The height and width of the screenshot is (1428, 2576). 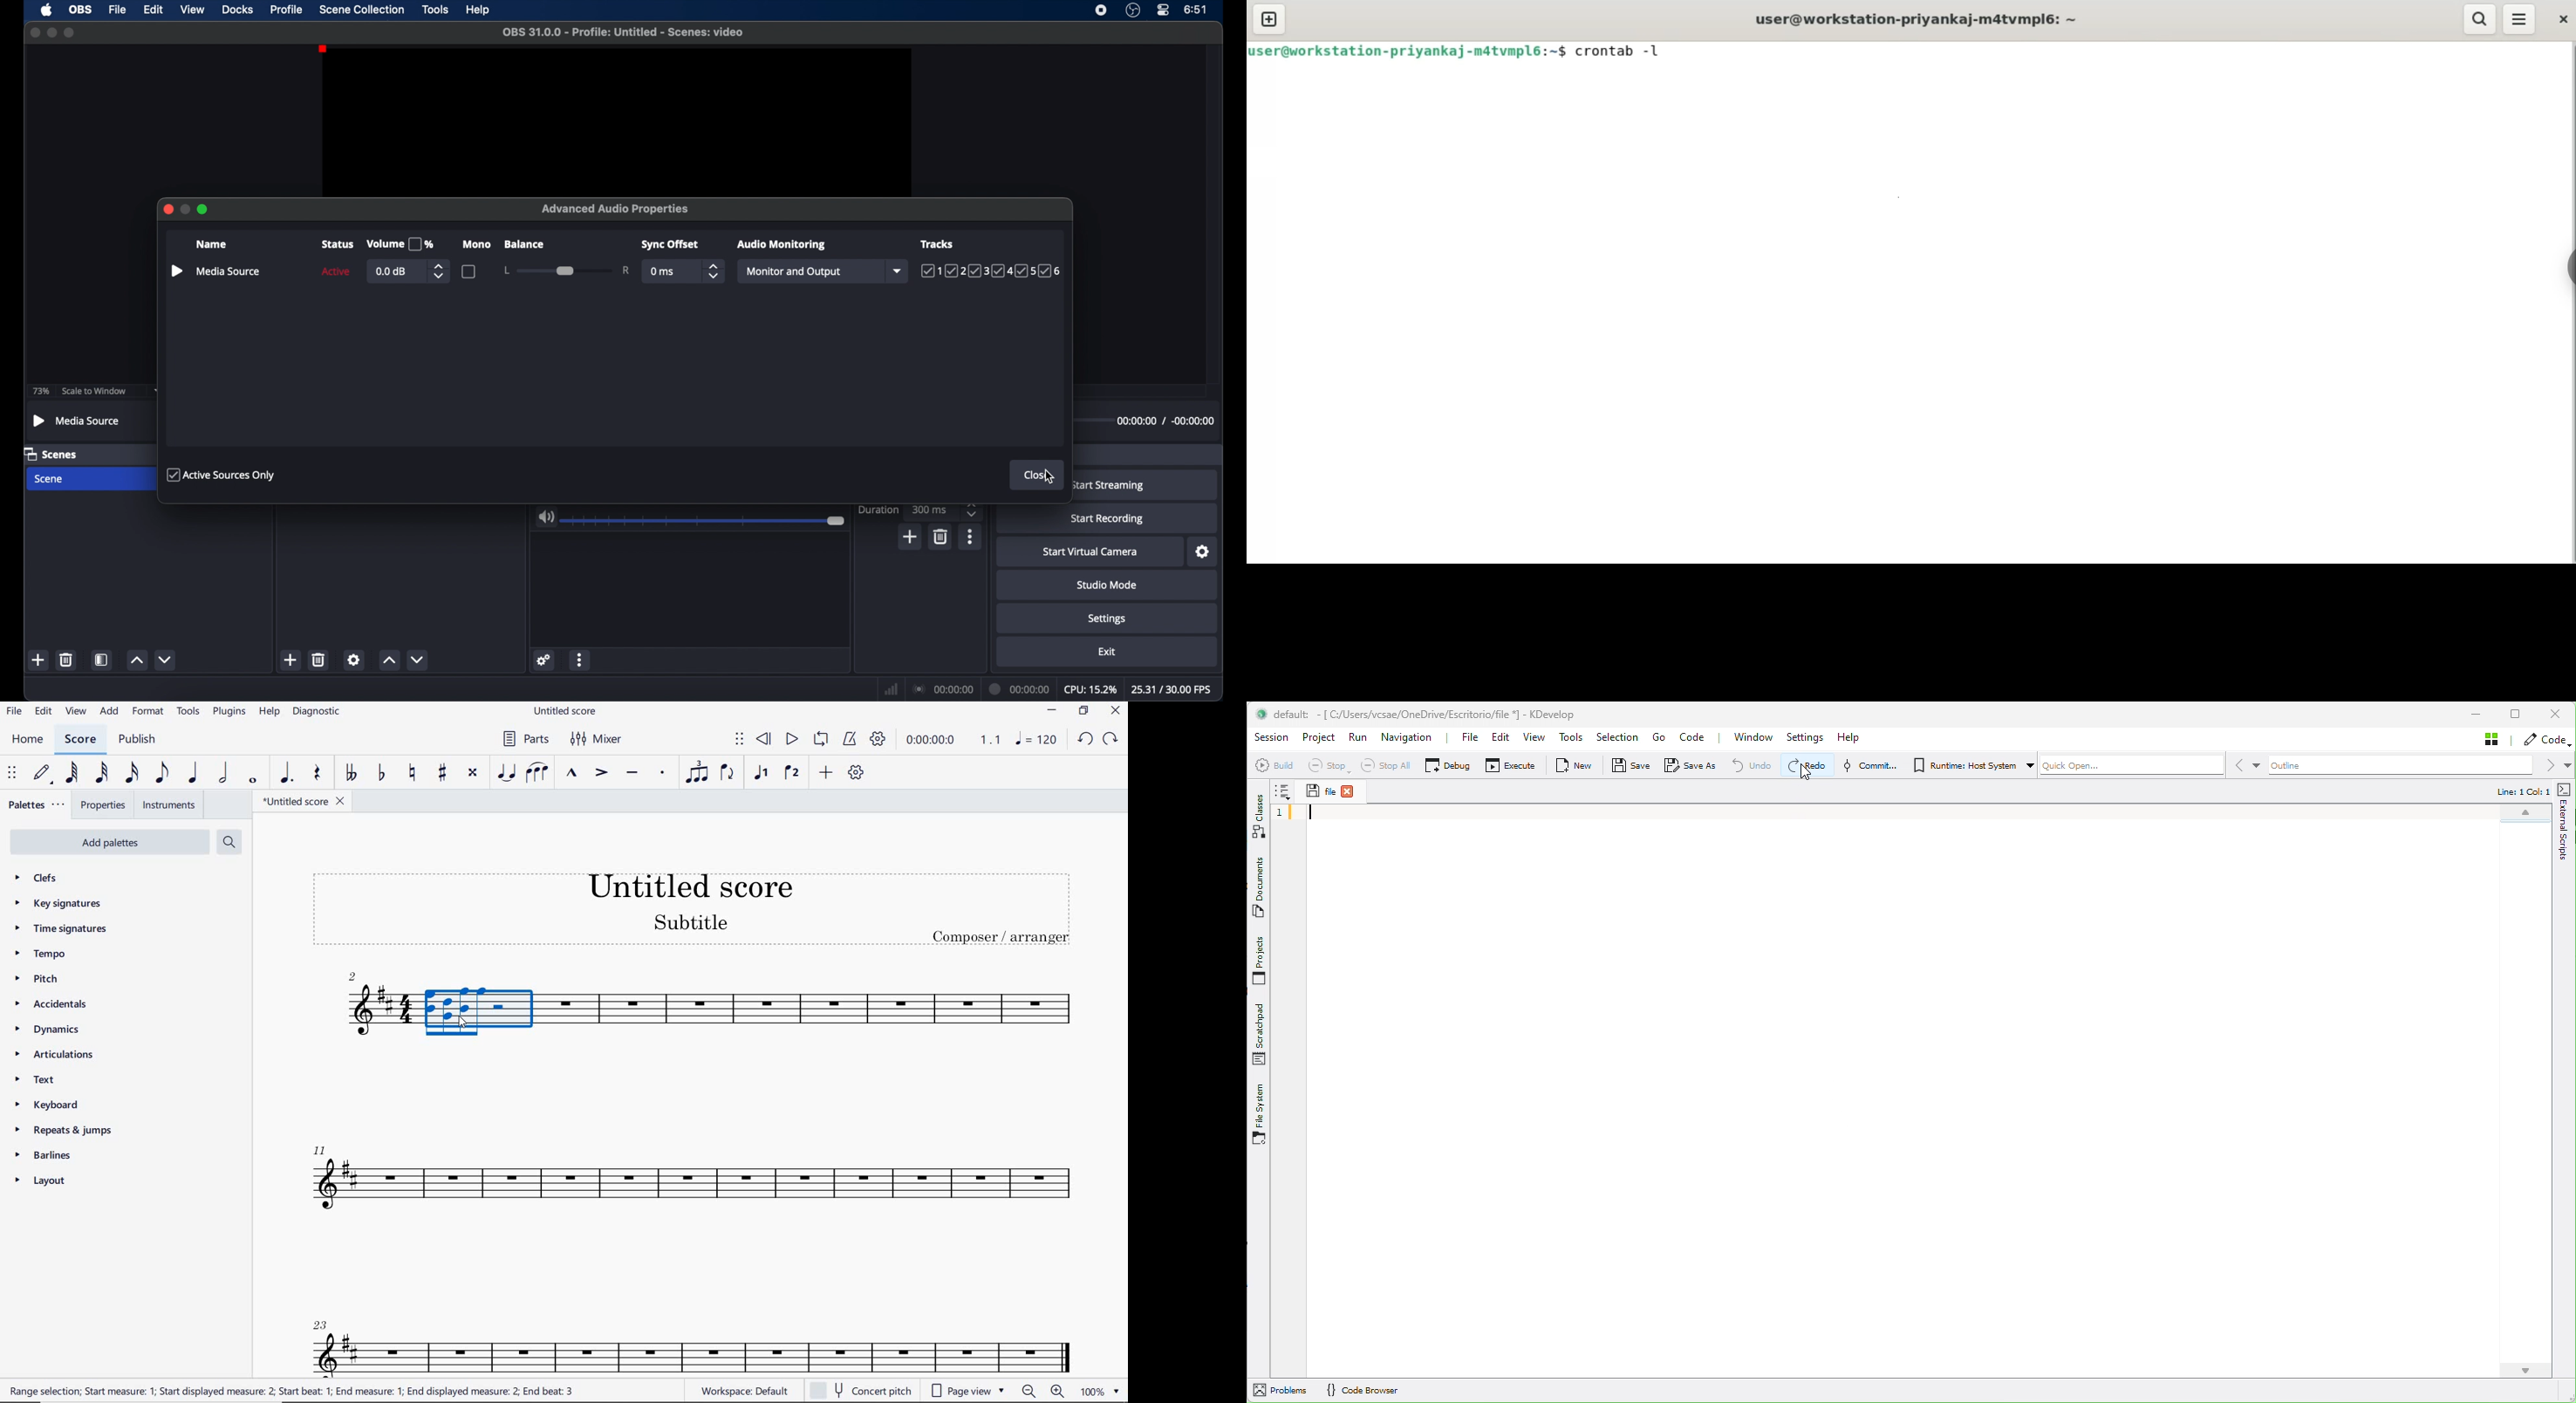 What do you see at coordinates (597, 739) in the screenshot?
I see `MIXER` at bounding box center [597, 739].